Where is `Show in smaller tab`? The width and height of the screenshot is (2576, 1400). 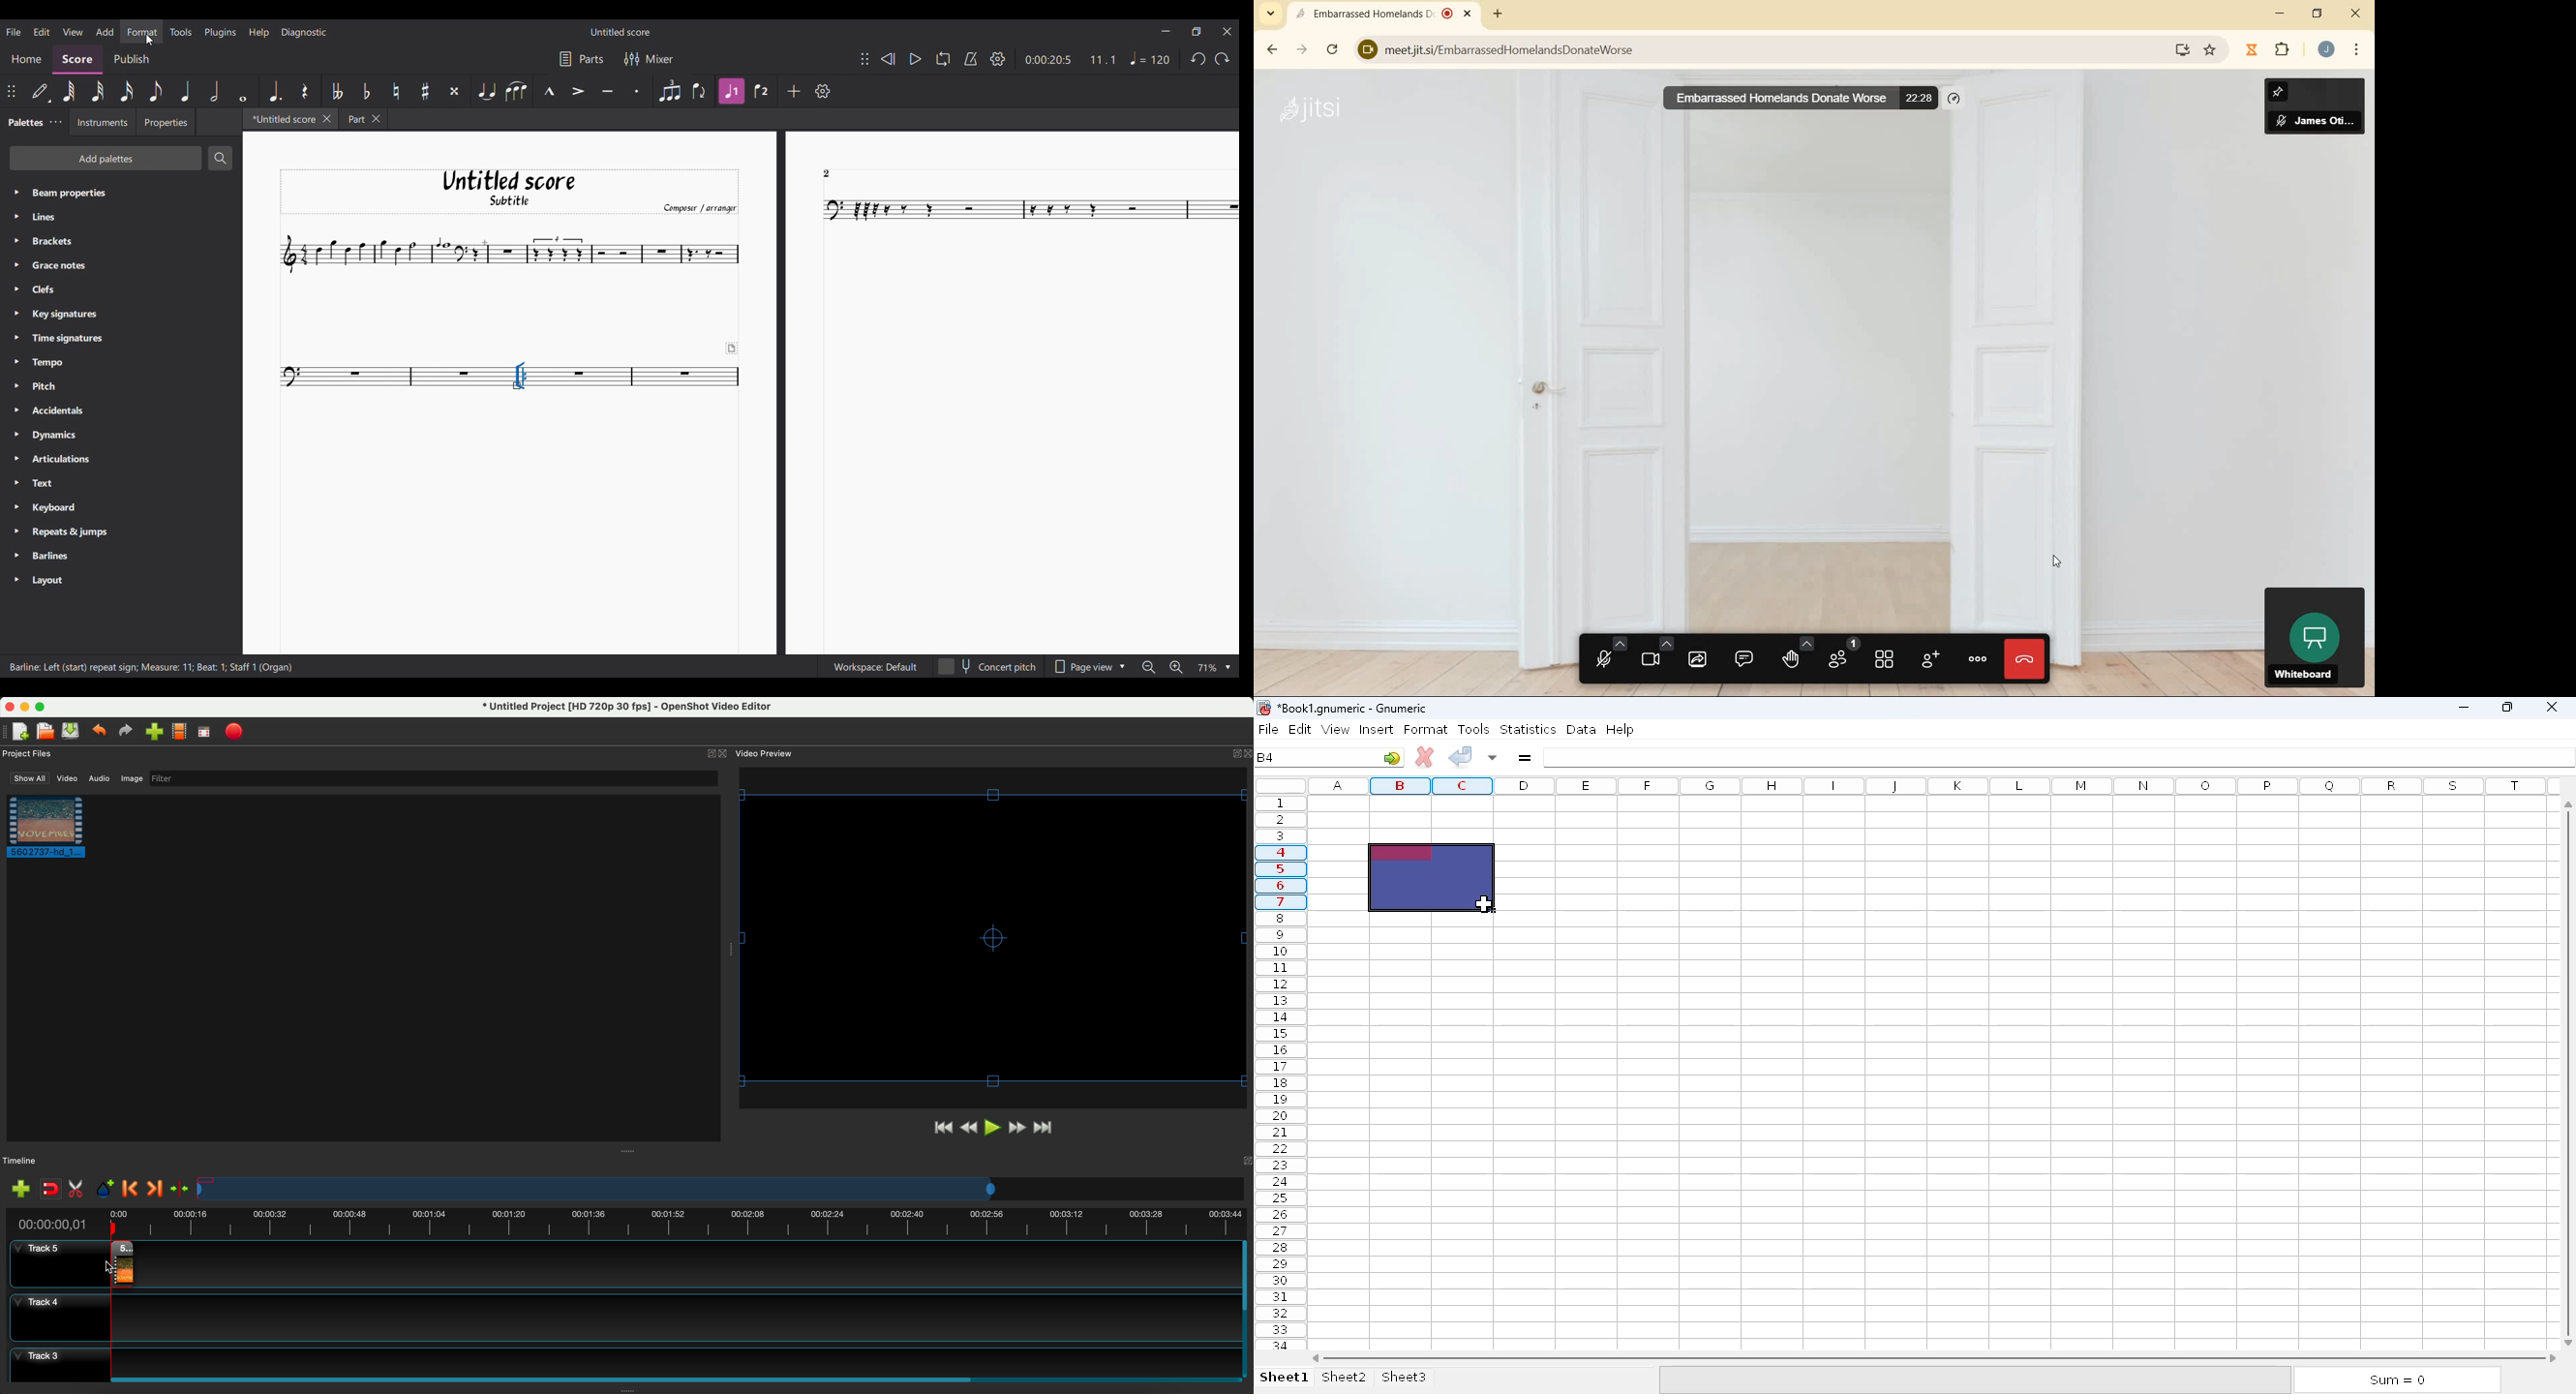
Show in smaller tab is located at coordinates (1197, 31).